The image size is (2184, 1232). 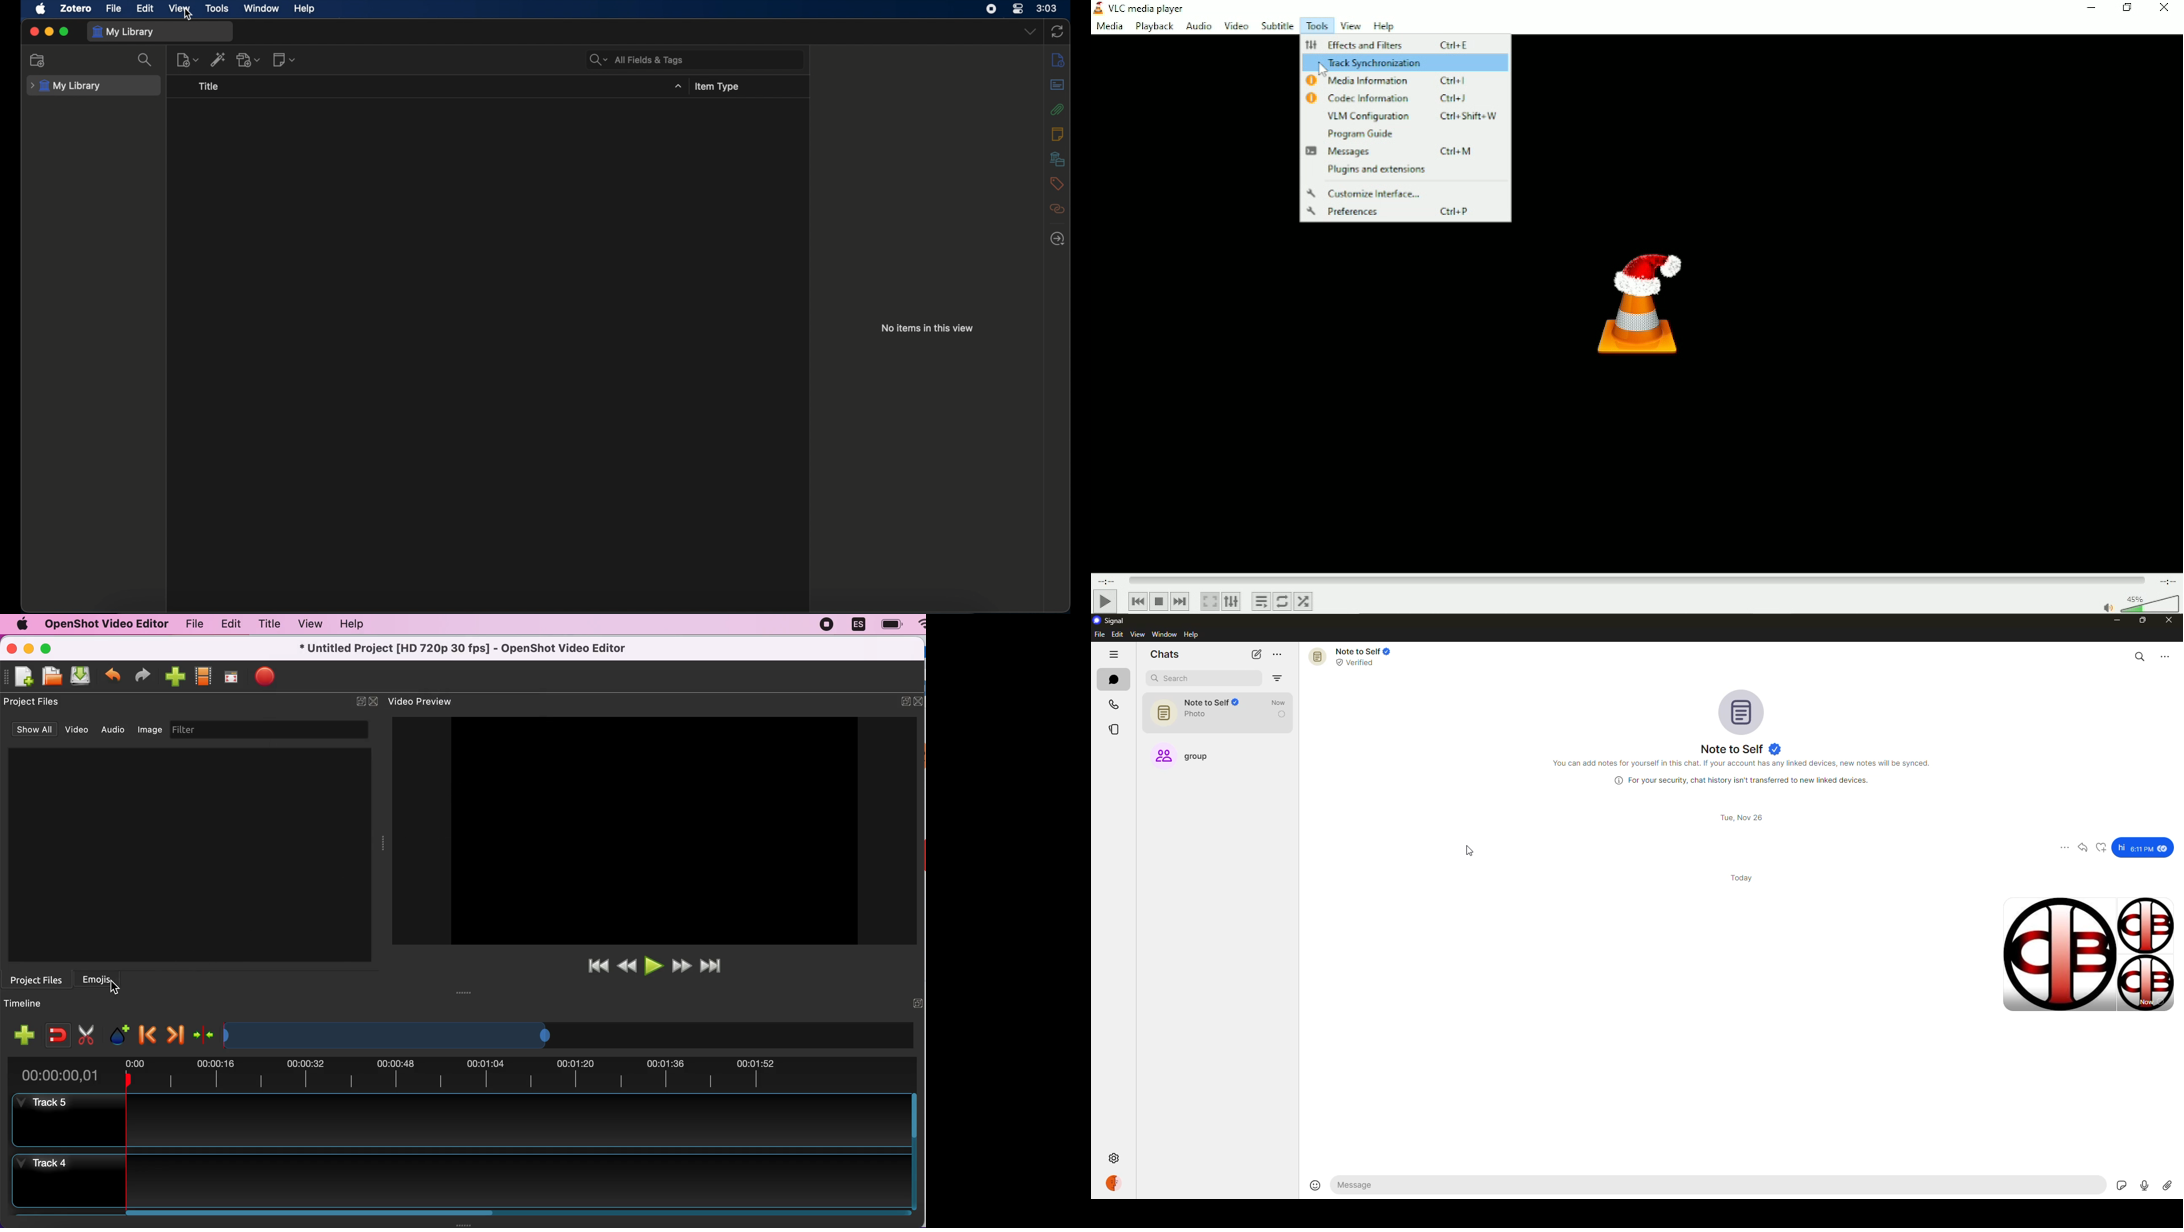 What do you see at coordinates (1744, 879) in the screenshot?
I see `day` at bounding box center [1744, 879].